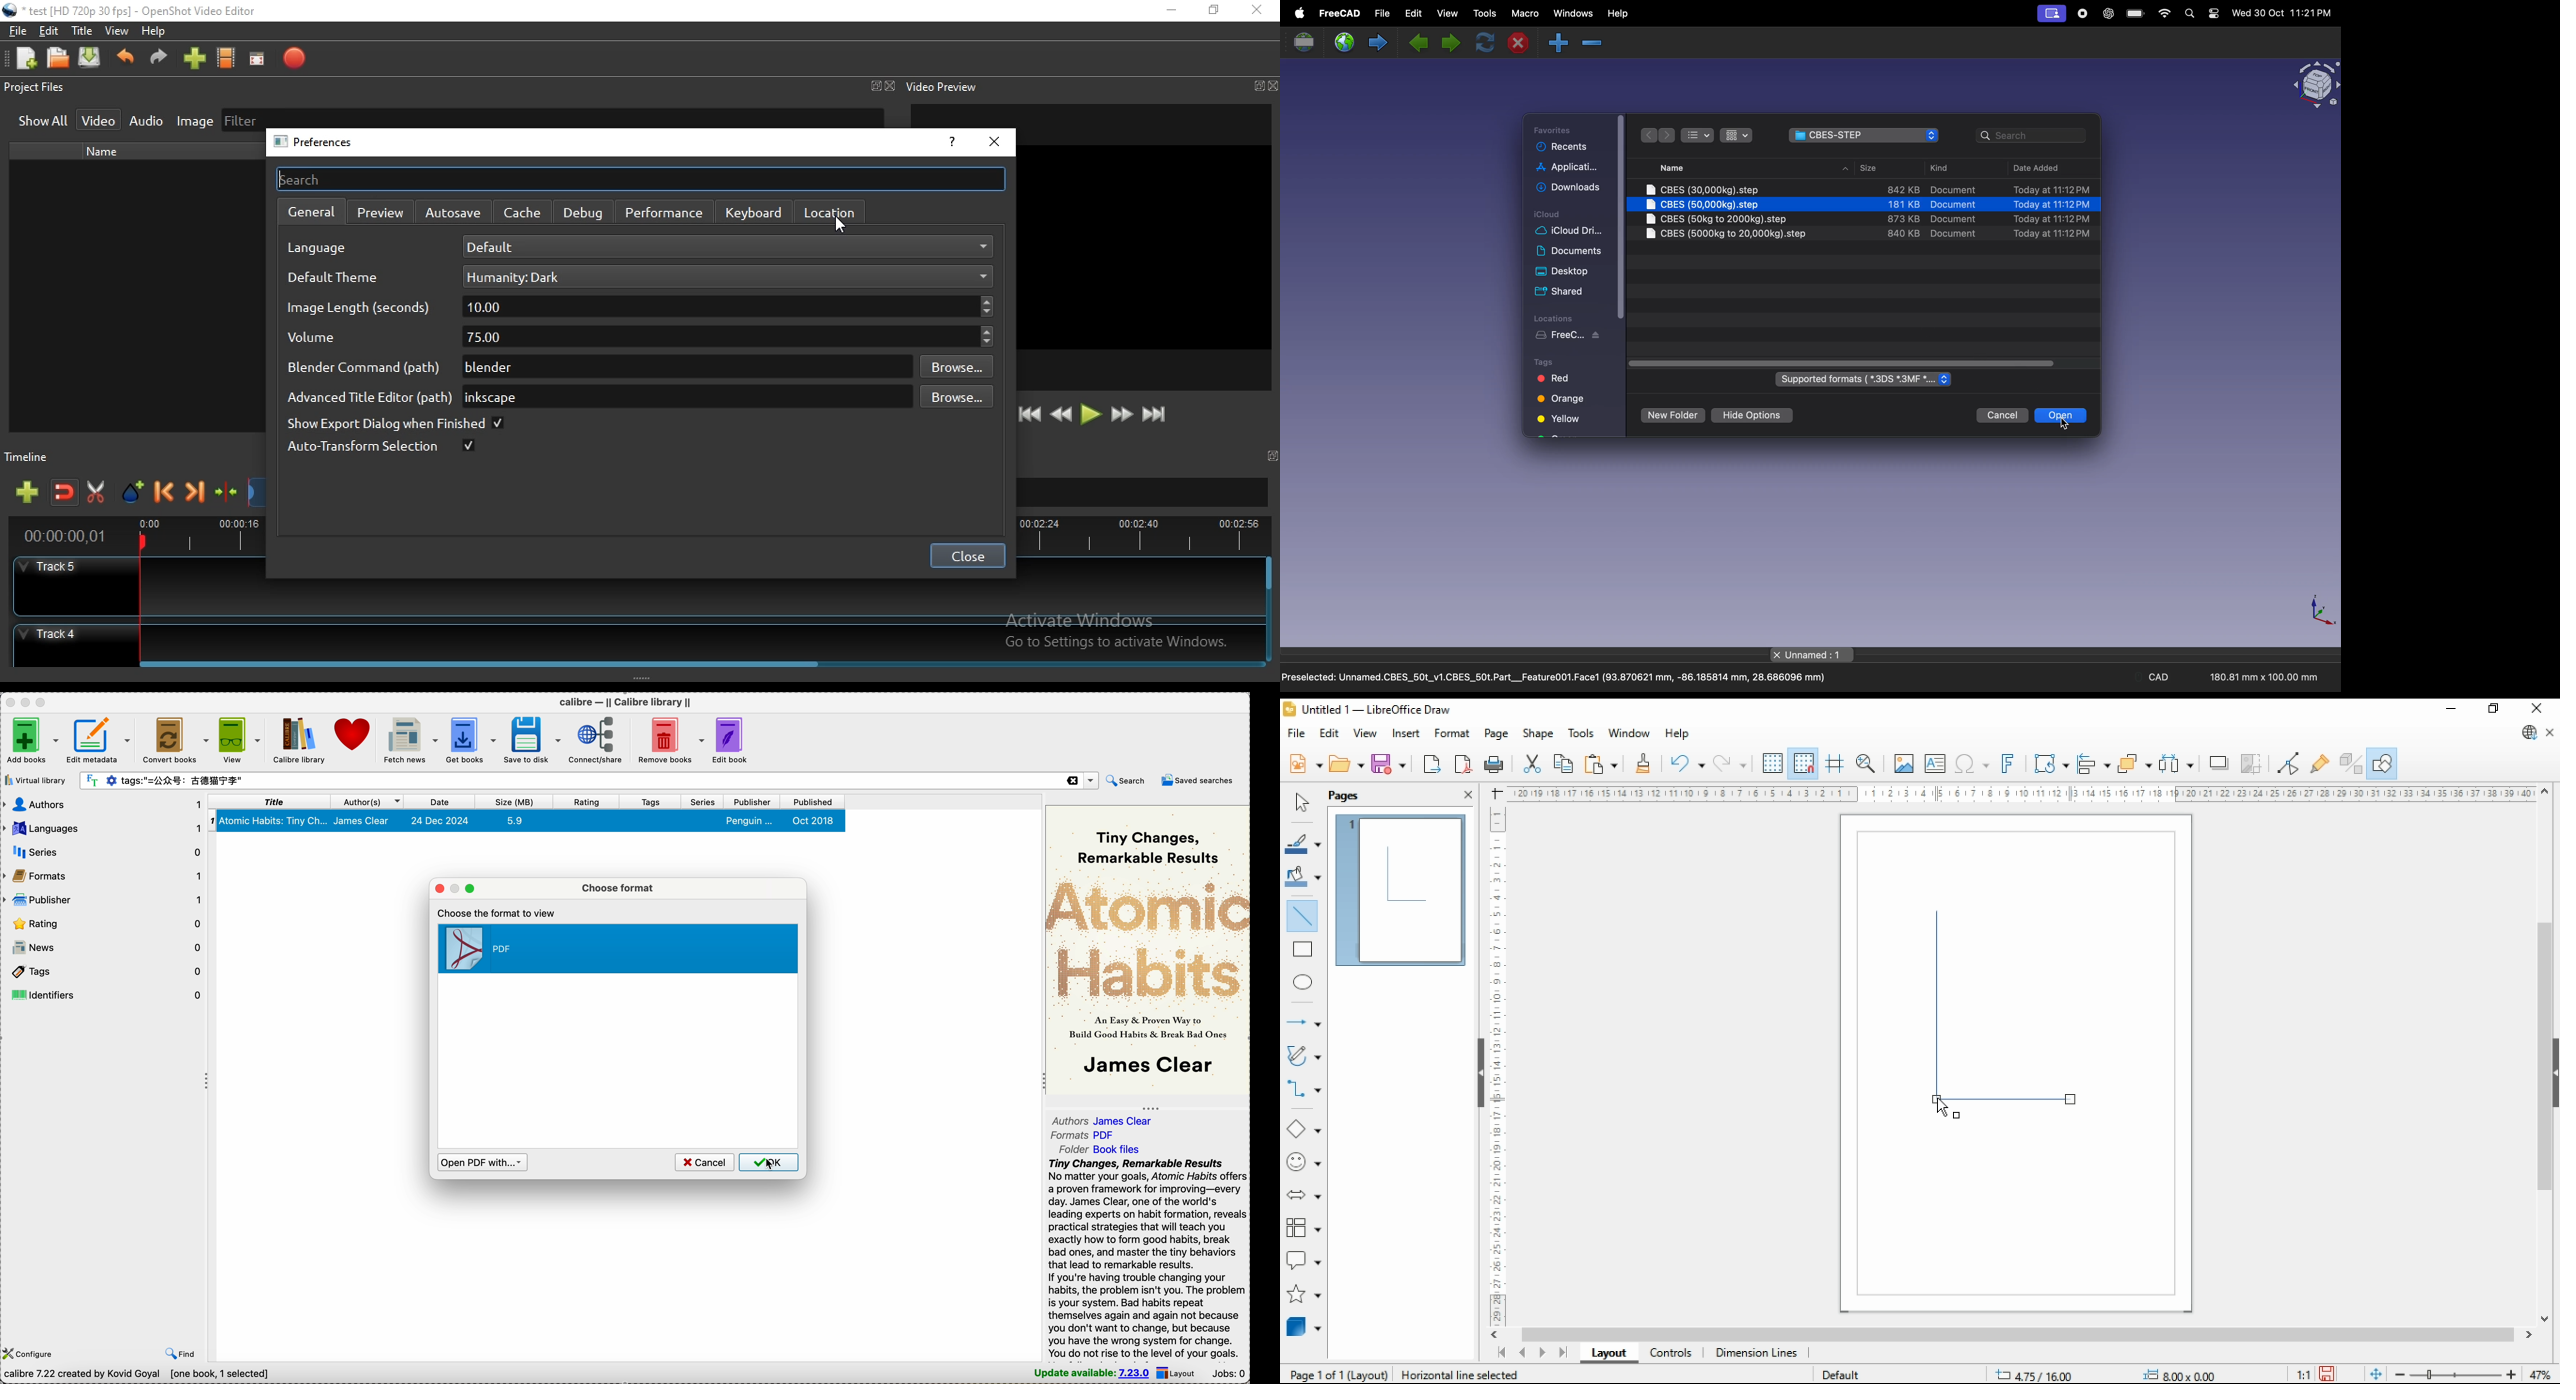 This screenshot has width=2576, height=1400. Describe the element at coordinates (1106, 1121) in the screenshot. I see `authors` at that location.